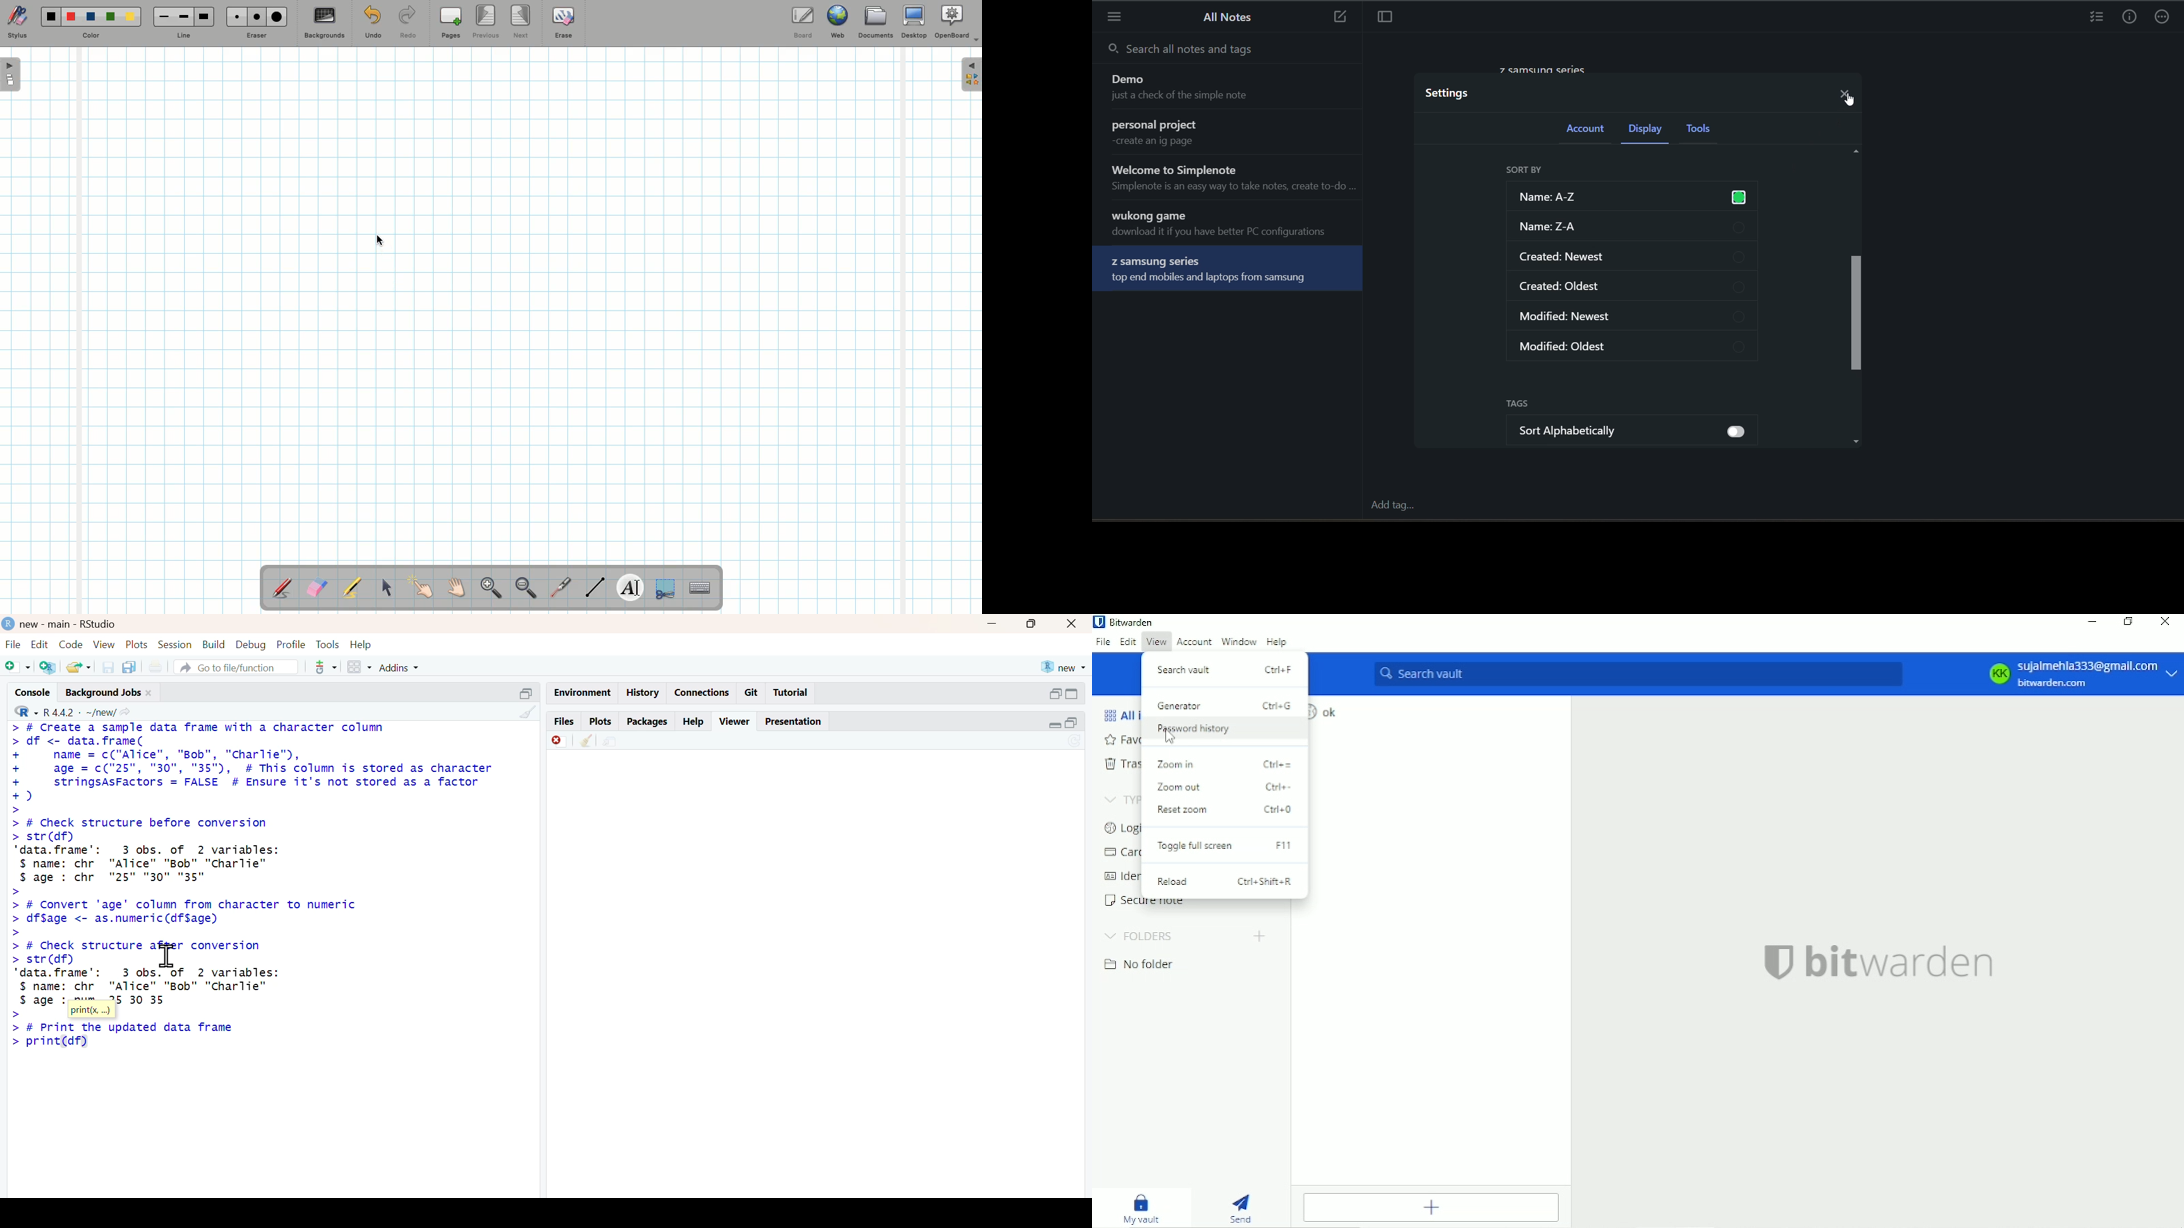  I want to click on print, so click(156, 668).